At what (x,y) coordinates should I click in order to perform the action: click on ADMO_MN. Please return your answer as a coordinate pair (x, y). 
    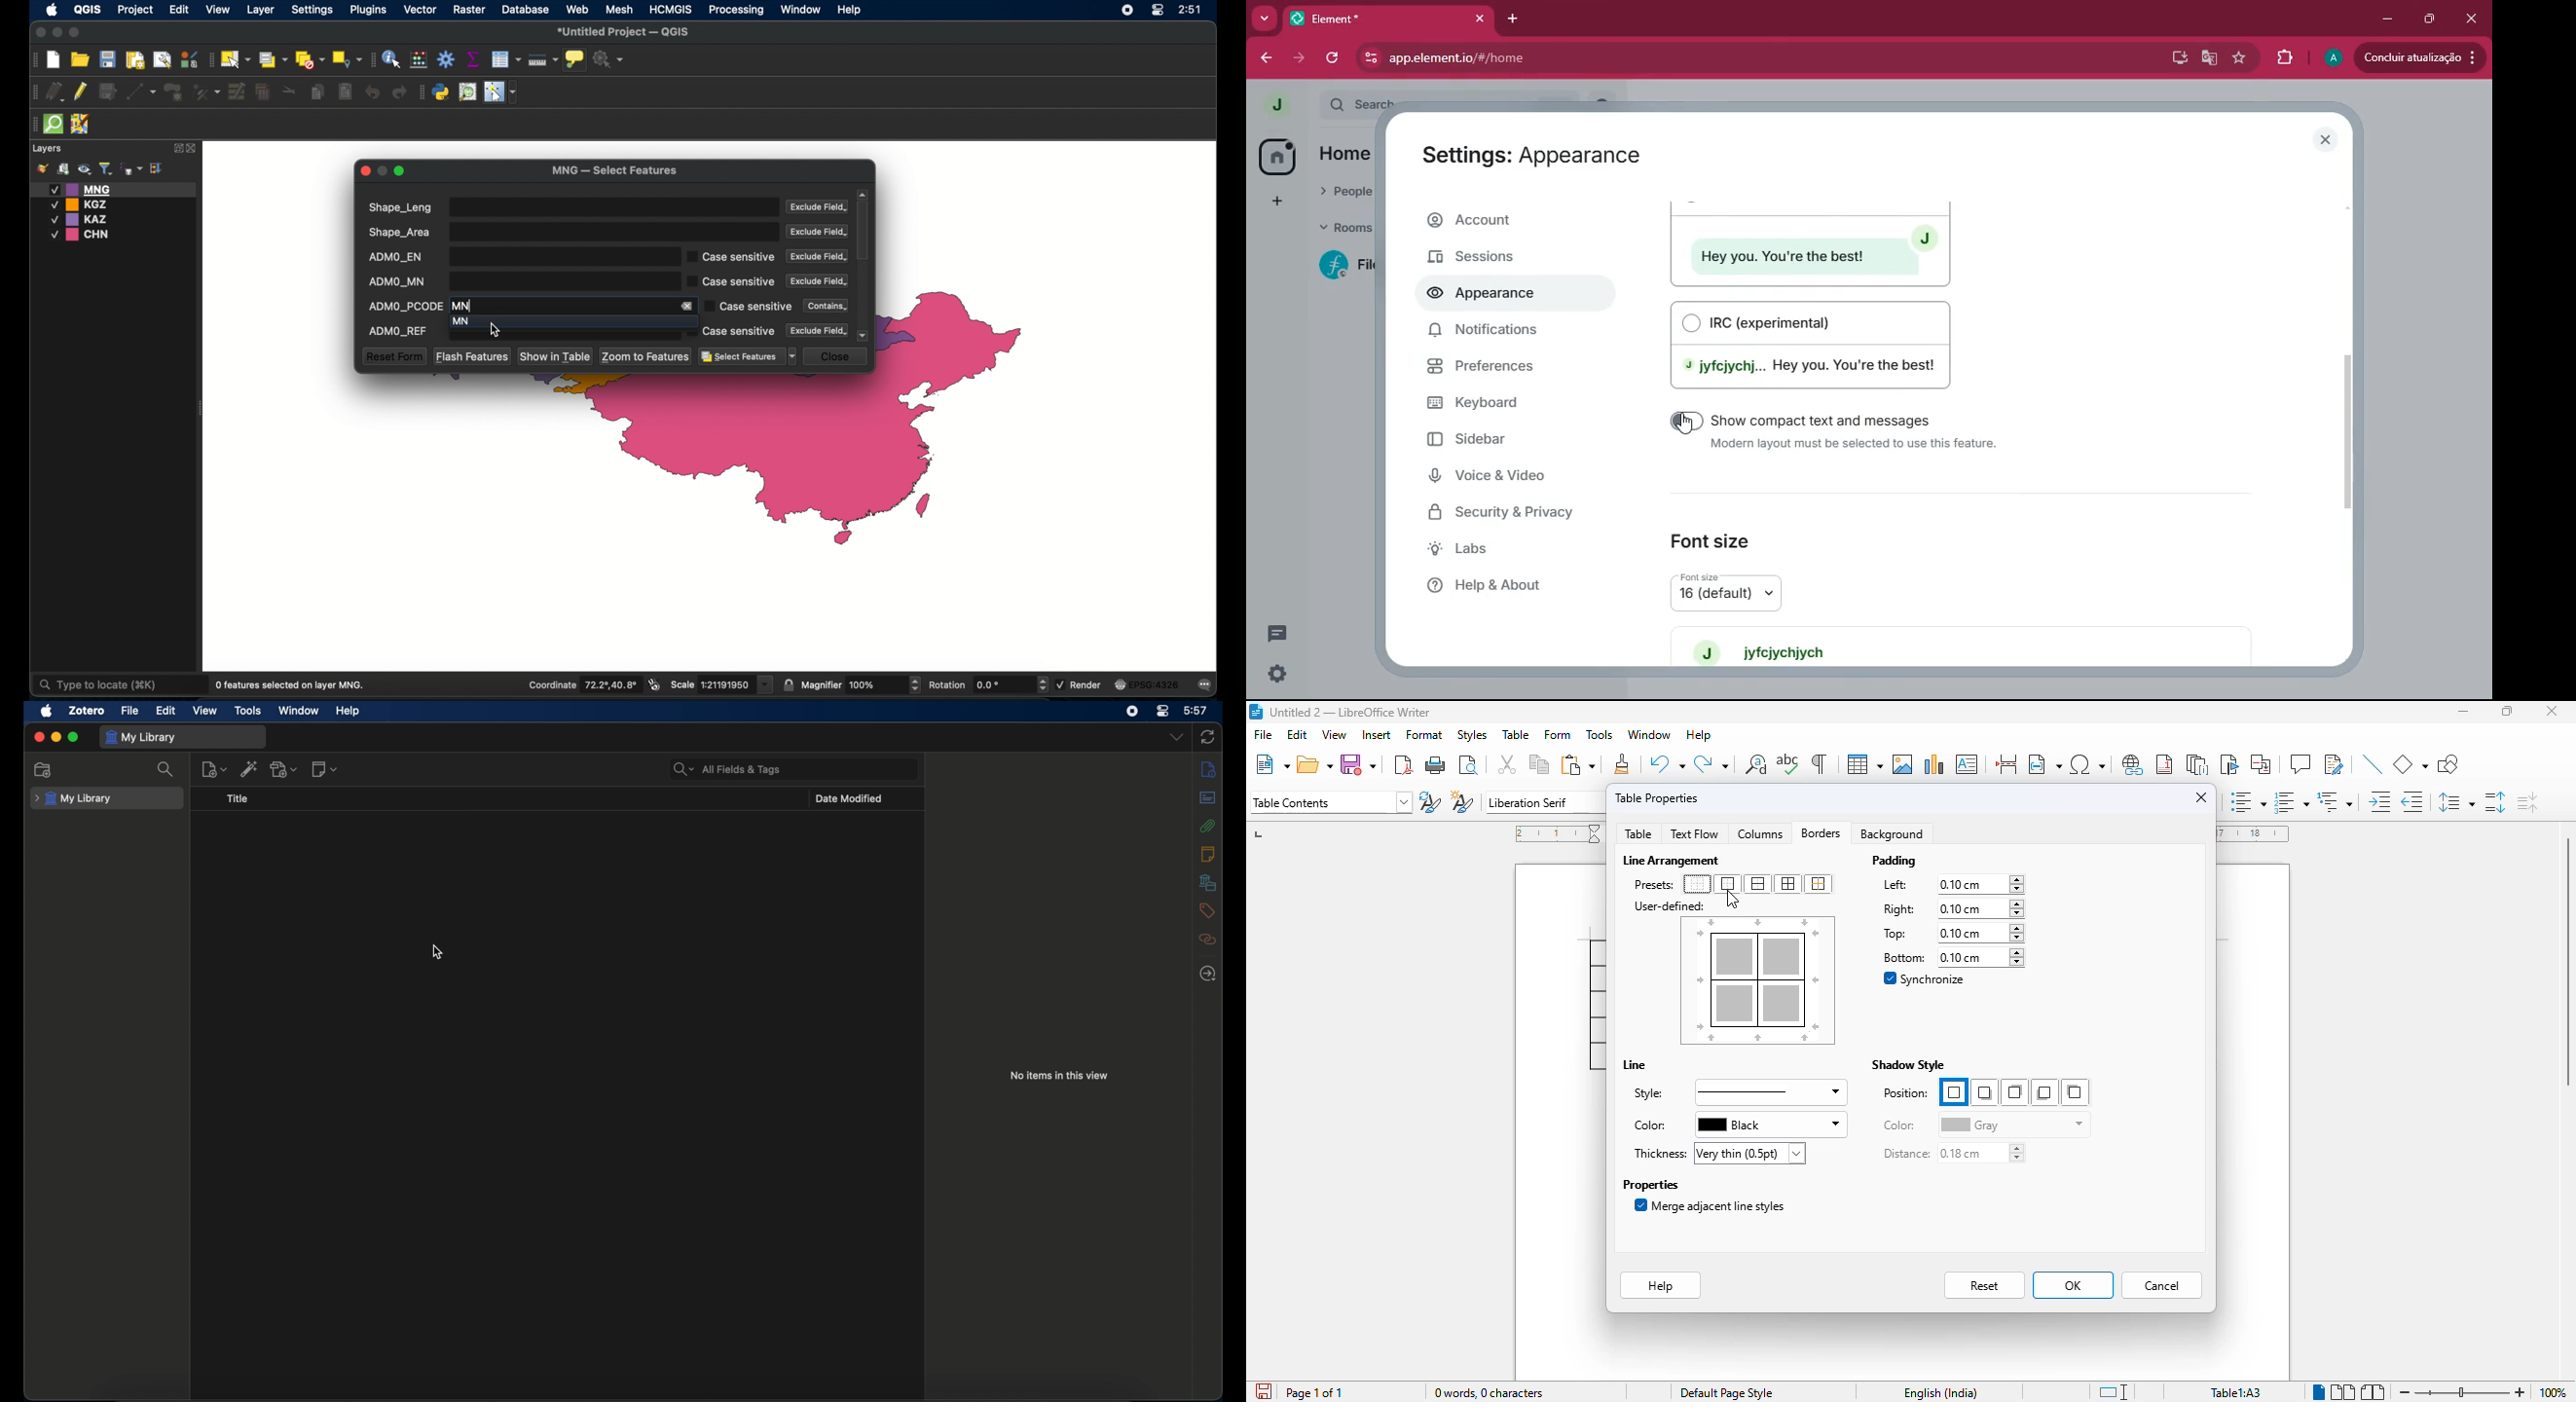
    Looking at the image, I should click on (519, 281).